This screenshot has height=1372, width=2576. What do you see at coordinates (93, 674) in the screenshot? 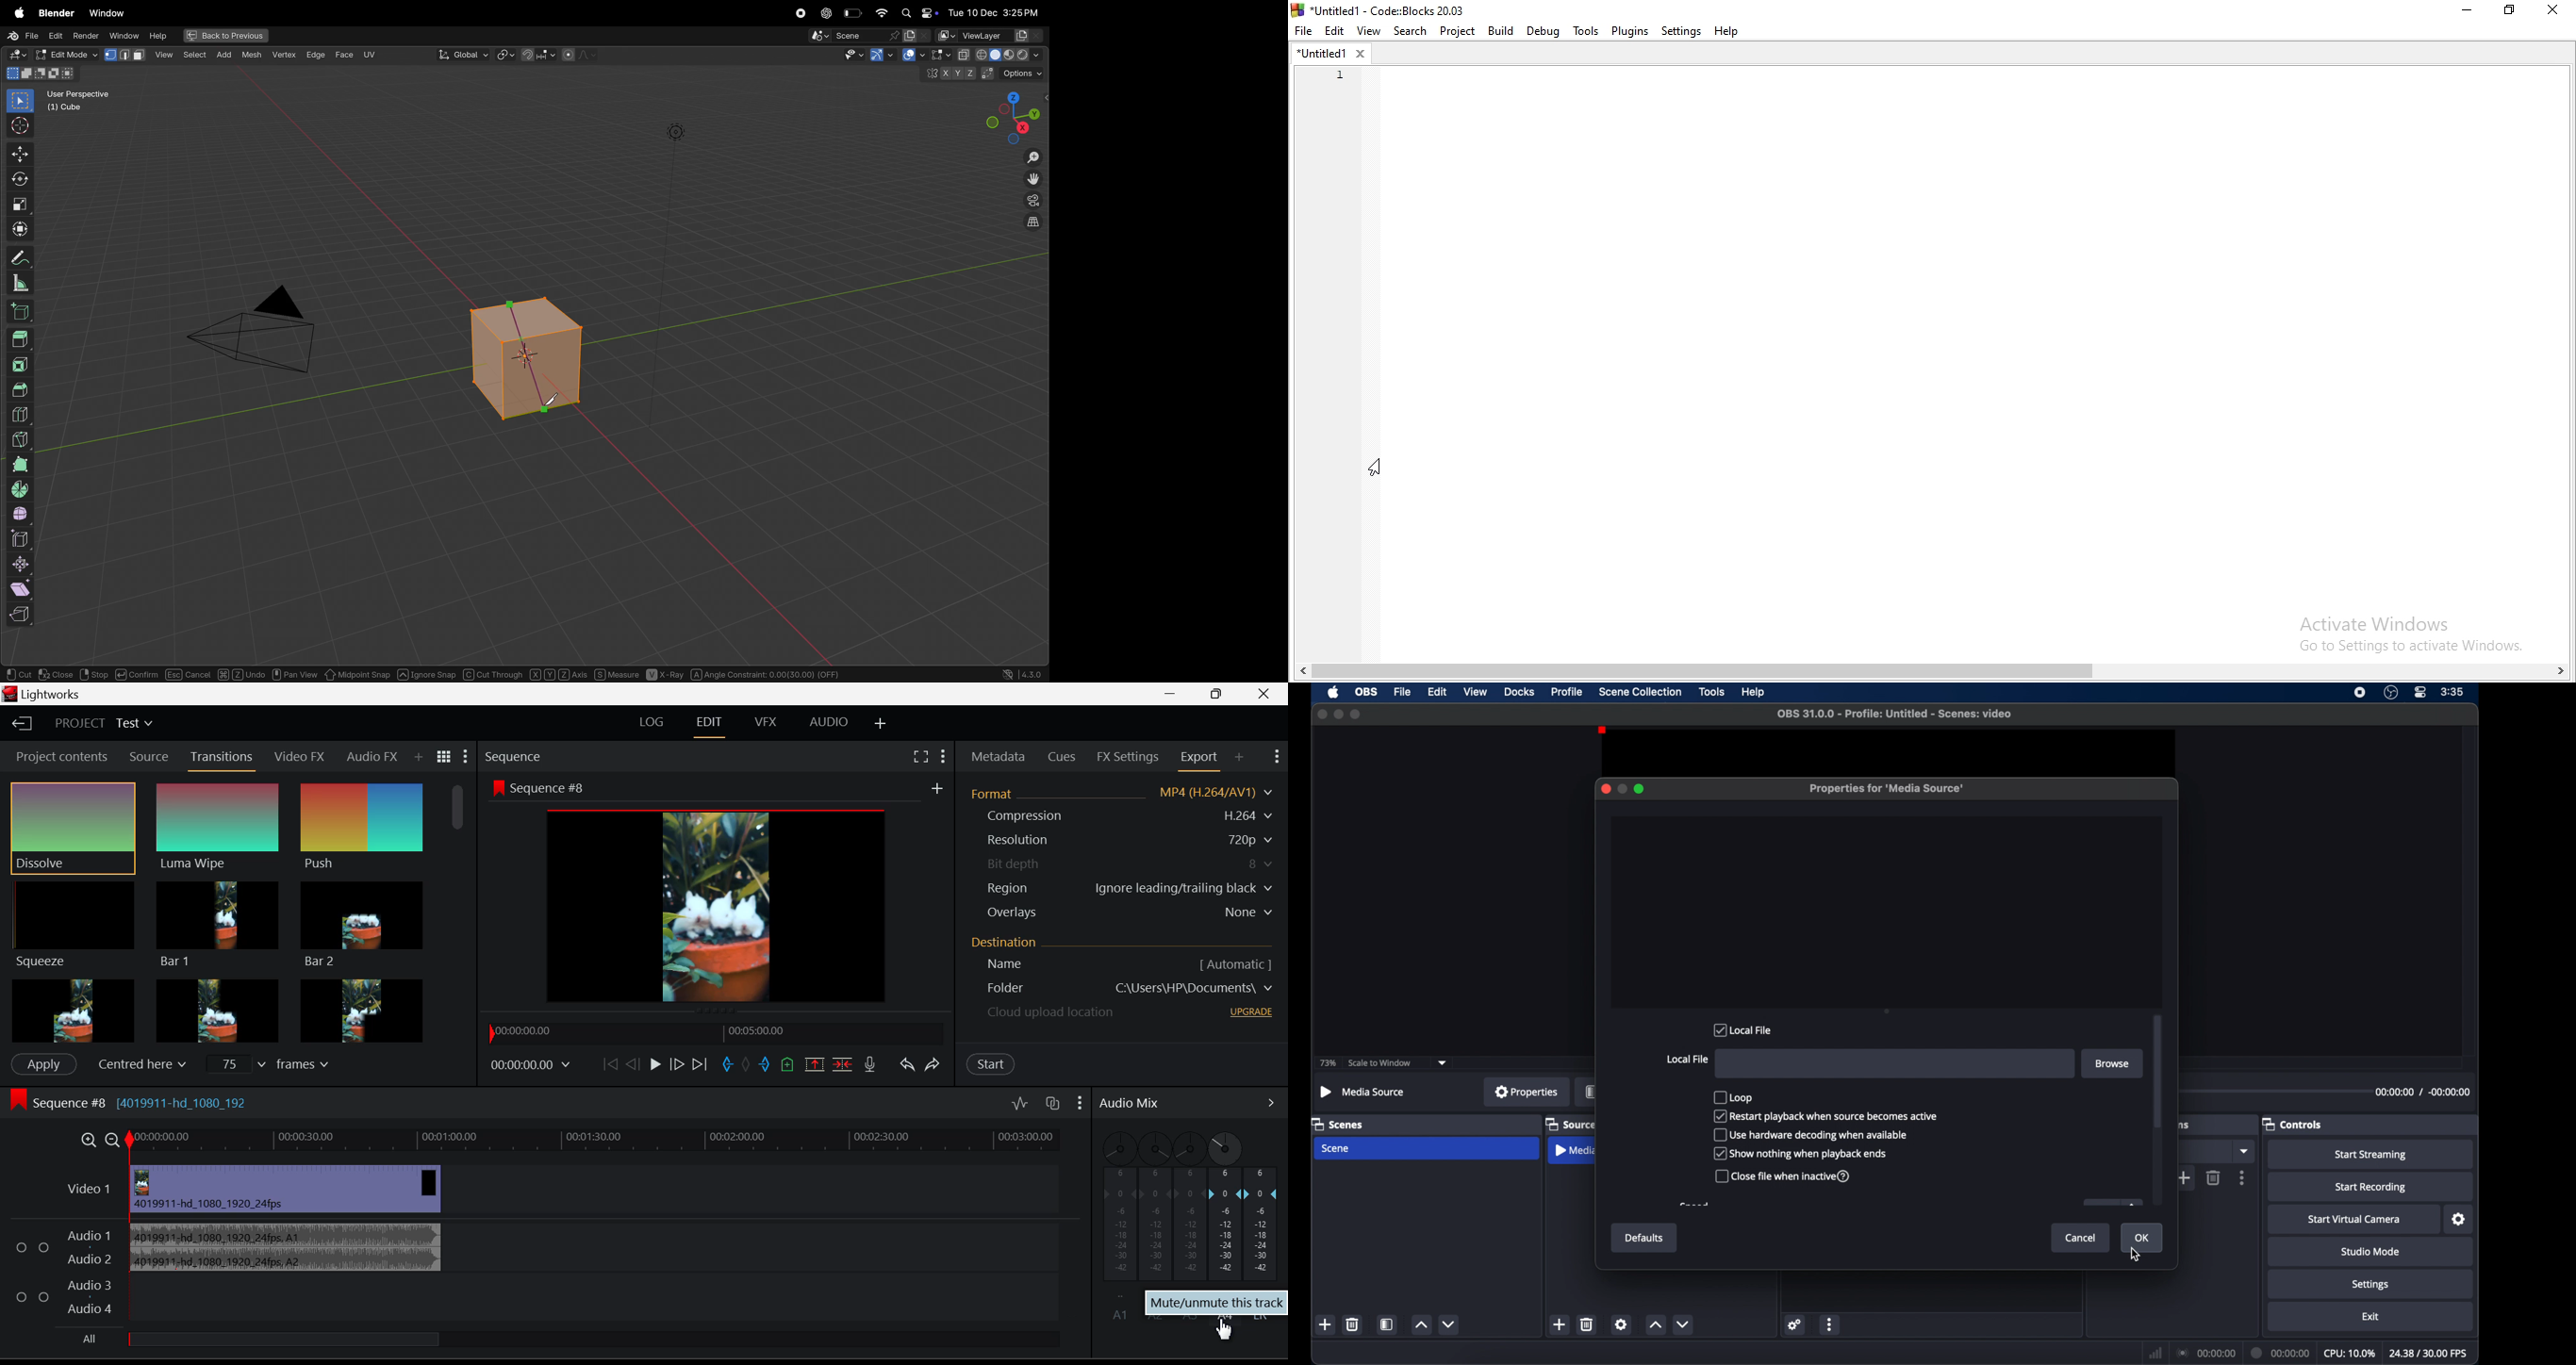
I see `Stop` at bounding box center [93, 674].